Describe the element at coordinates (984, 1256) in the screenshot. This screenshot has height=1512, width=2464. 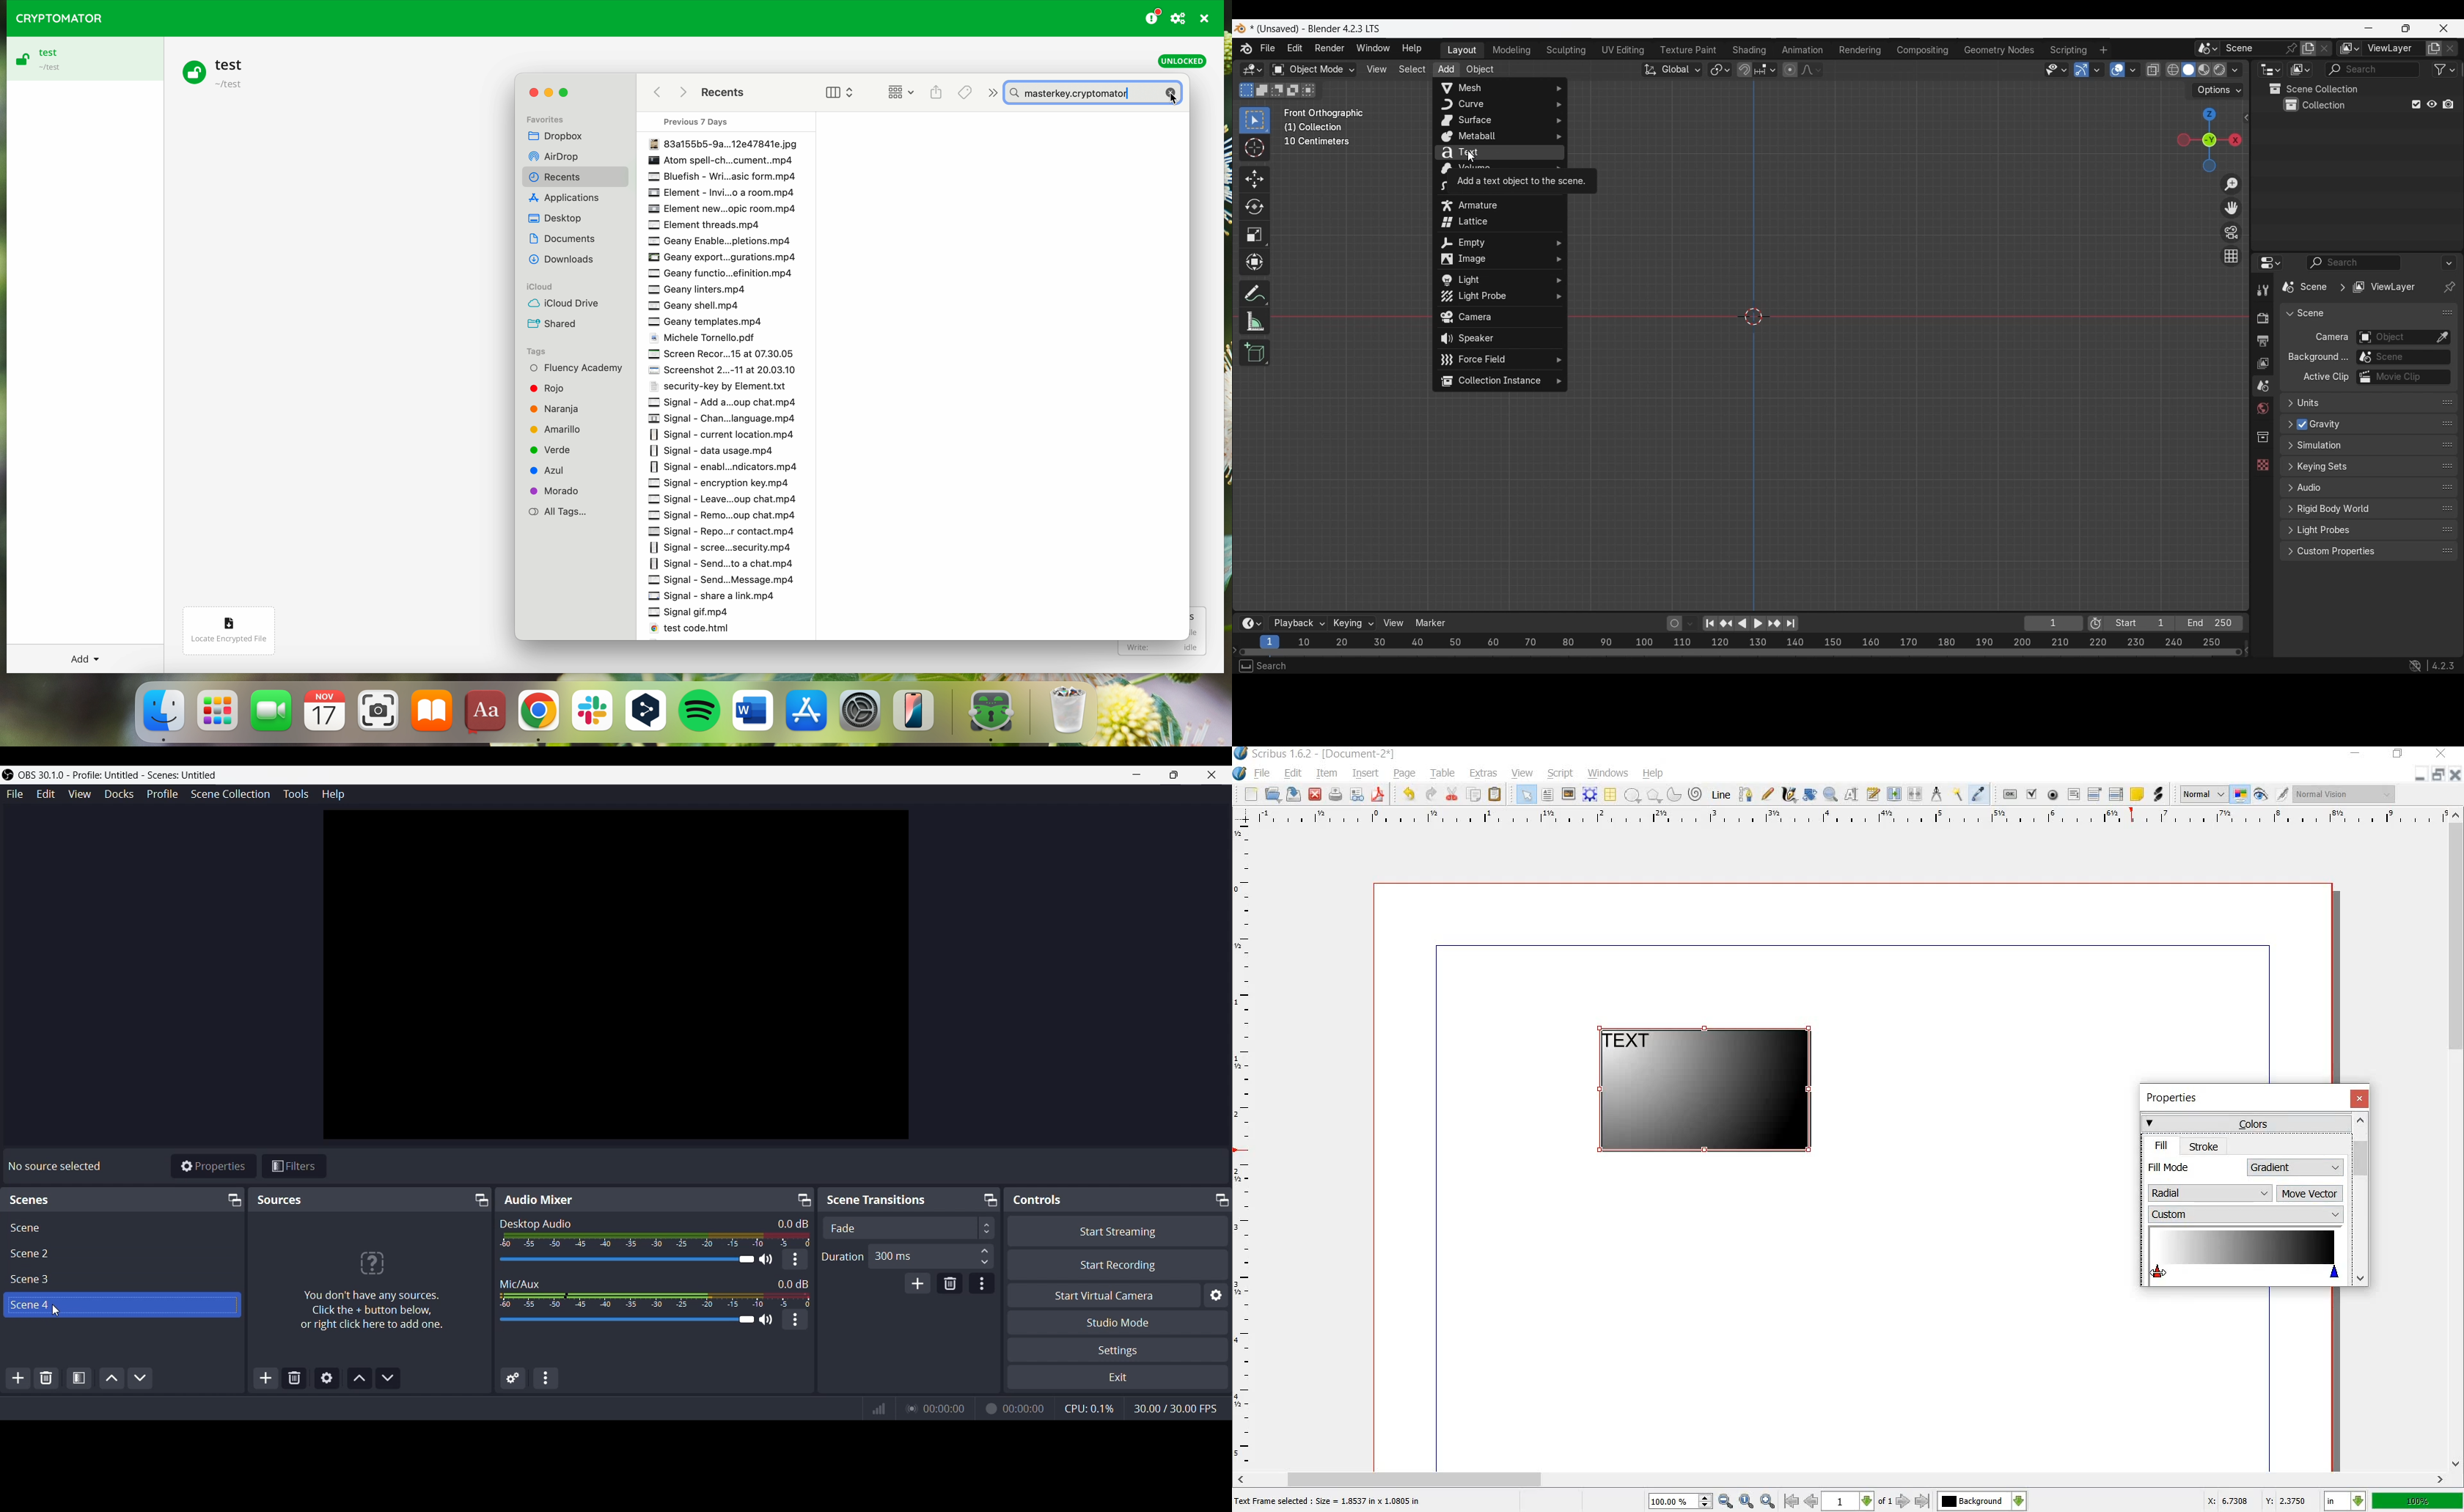
I see `Duration Input` at that location.